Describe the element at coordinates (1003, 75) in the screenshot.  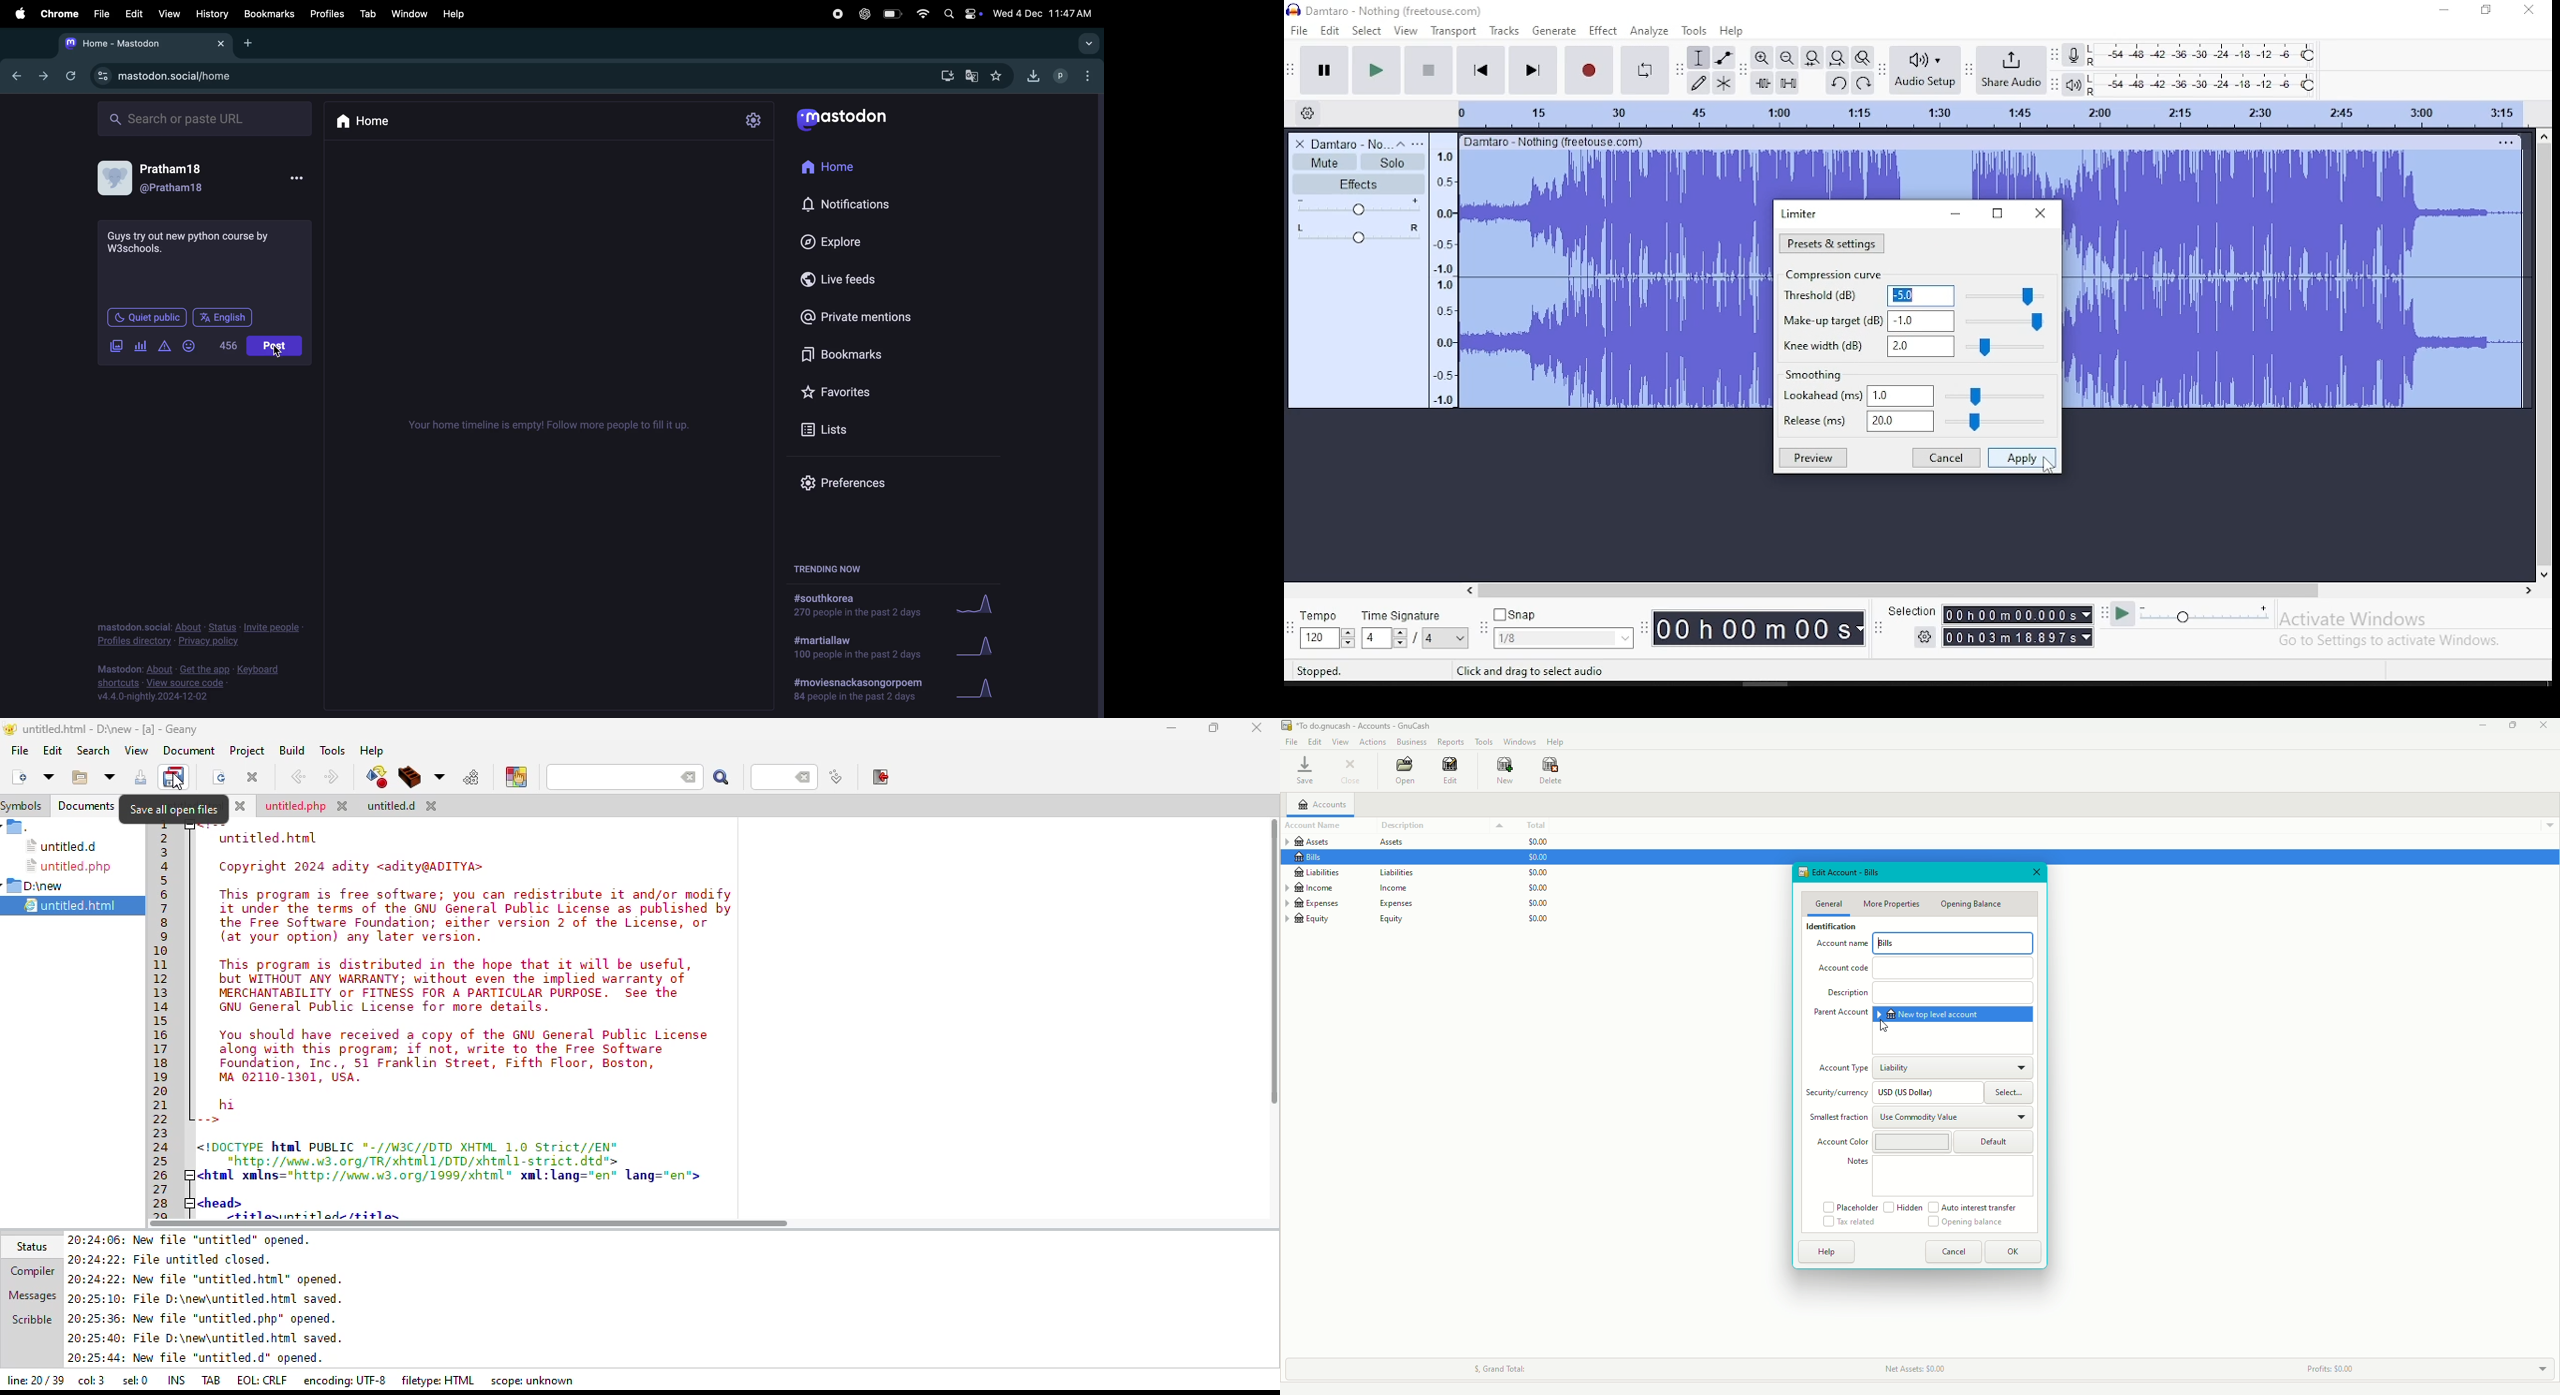
I see `favourites` at that location.